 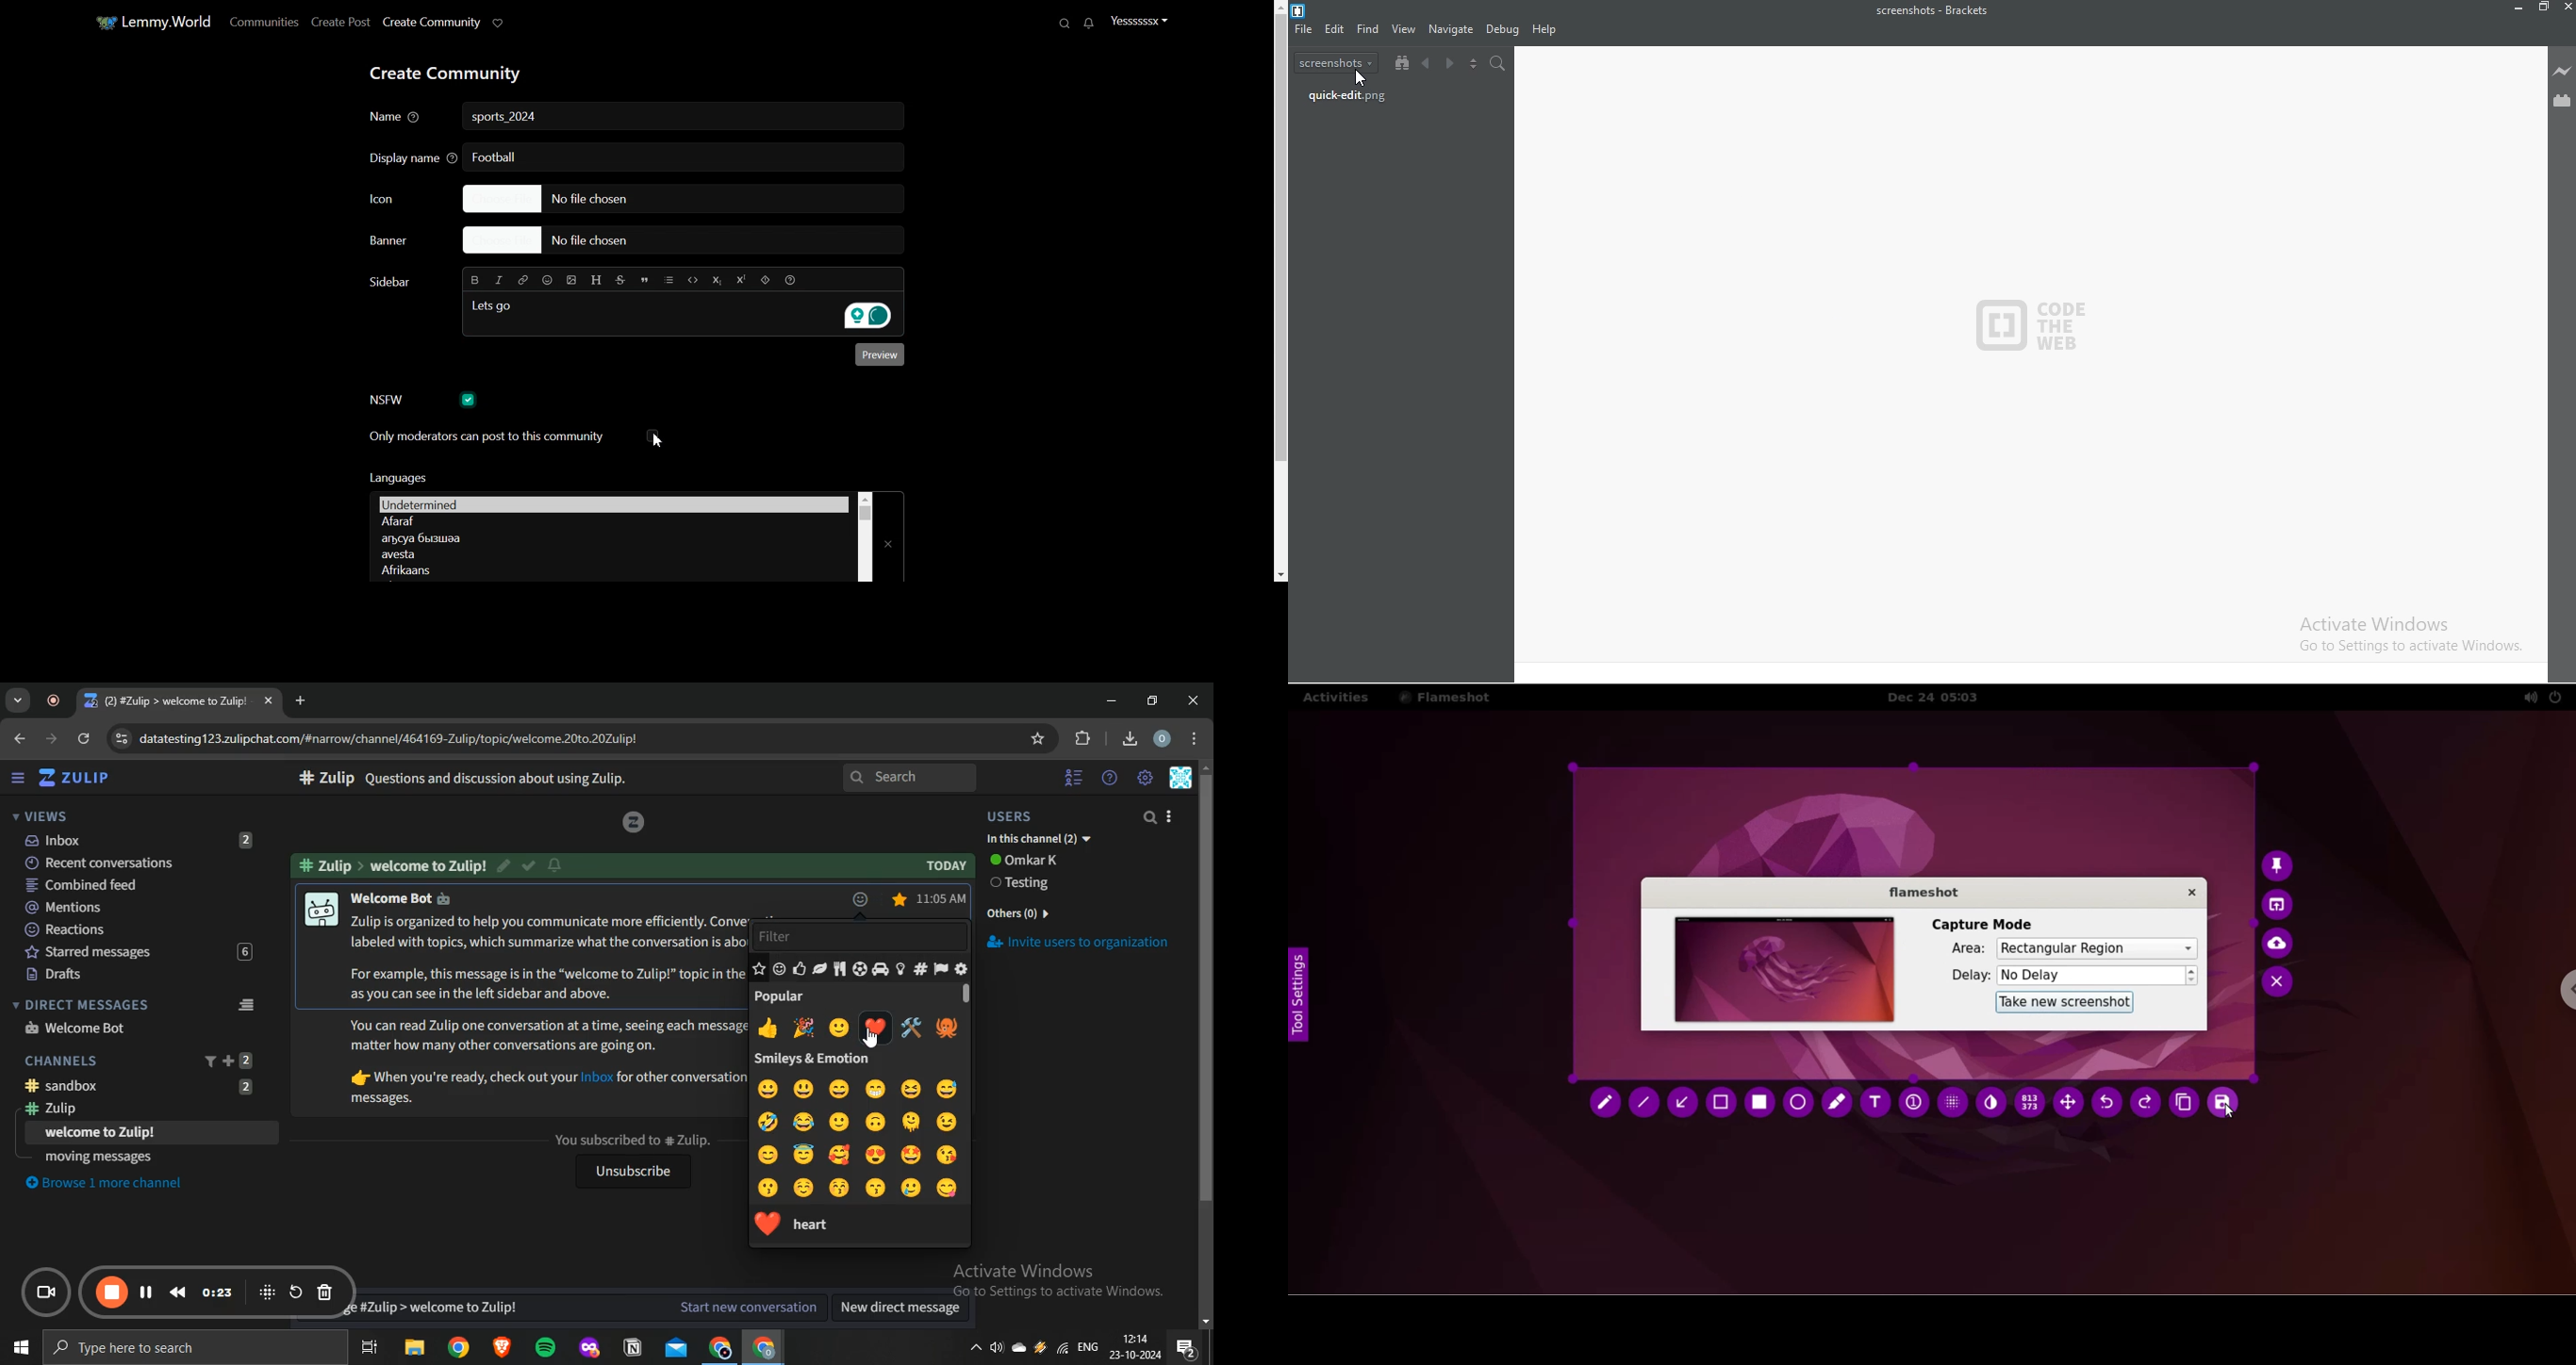 I want to click on  channel image, so click(x=320, y=910).